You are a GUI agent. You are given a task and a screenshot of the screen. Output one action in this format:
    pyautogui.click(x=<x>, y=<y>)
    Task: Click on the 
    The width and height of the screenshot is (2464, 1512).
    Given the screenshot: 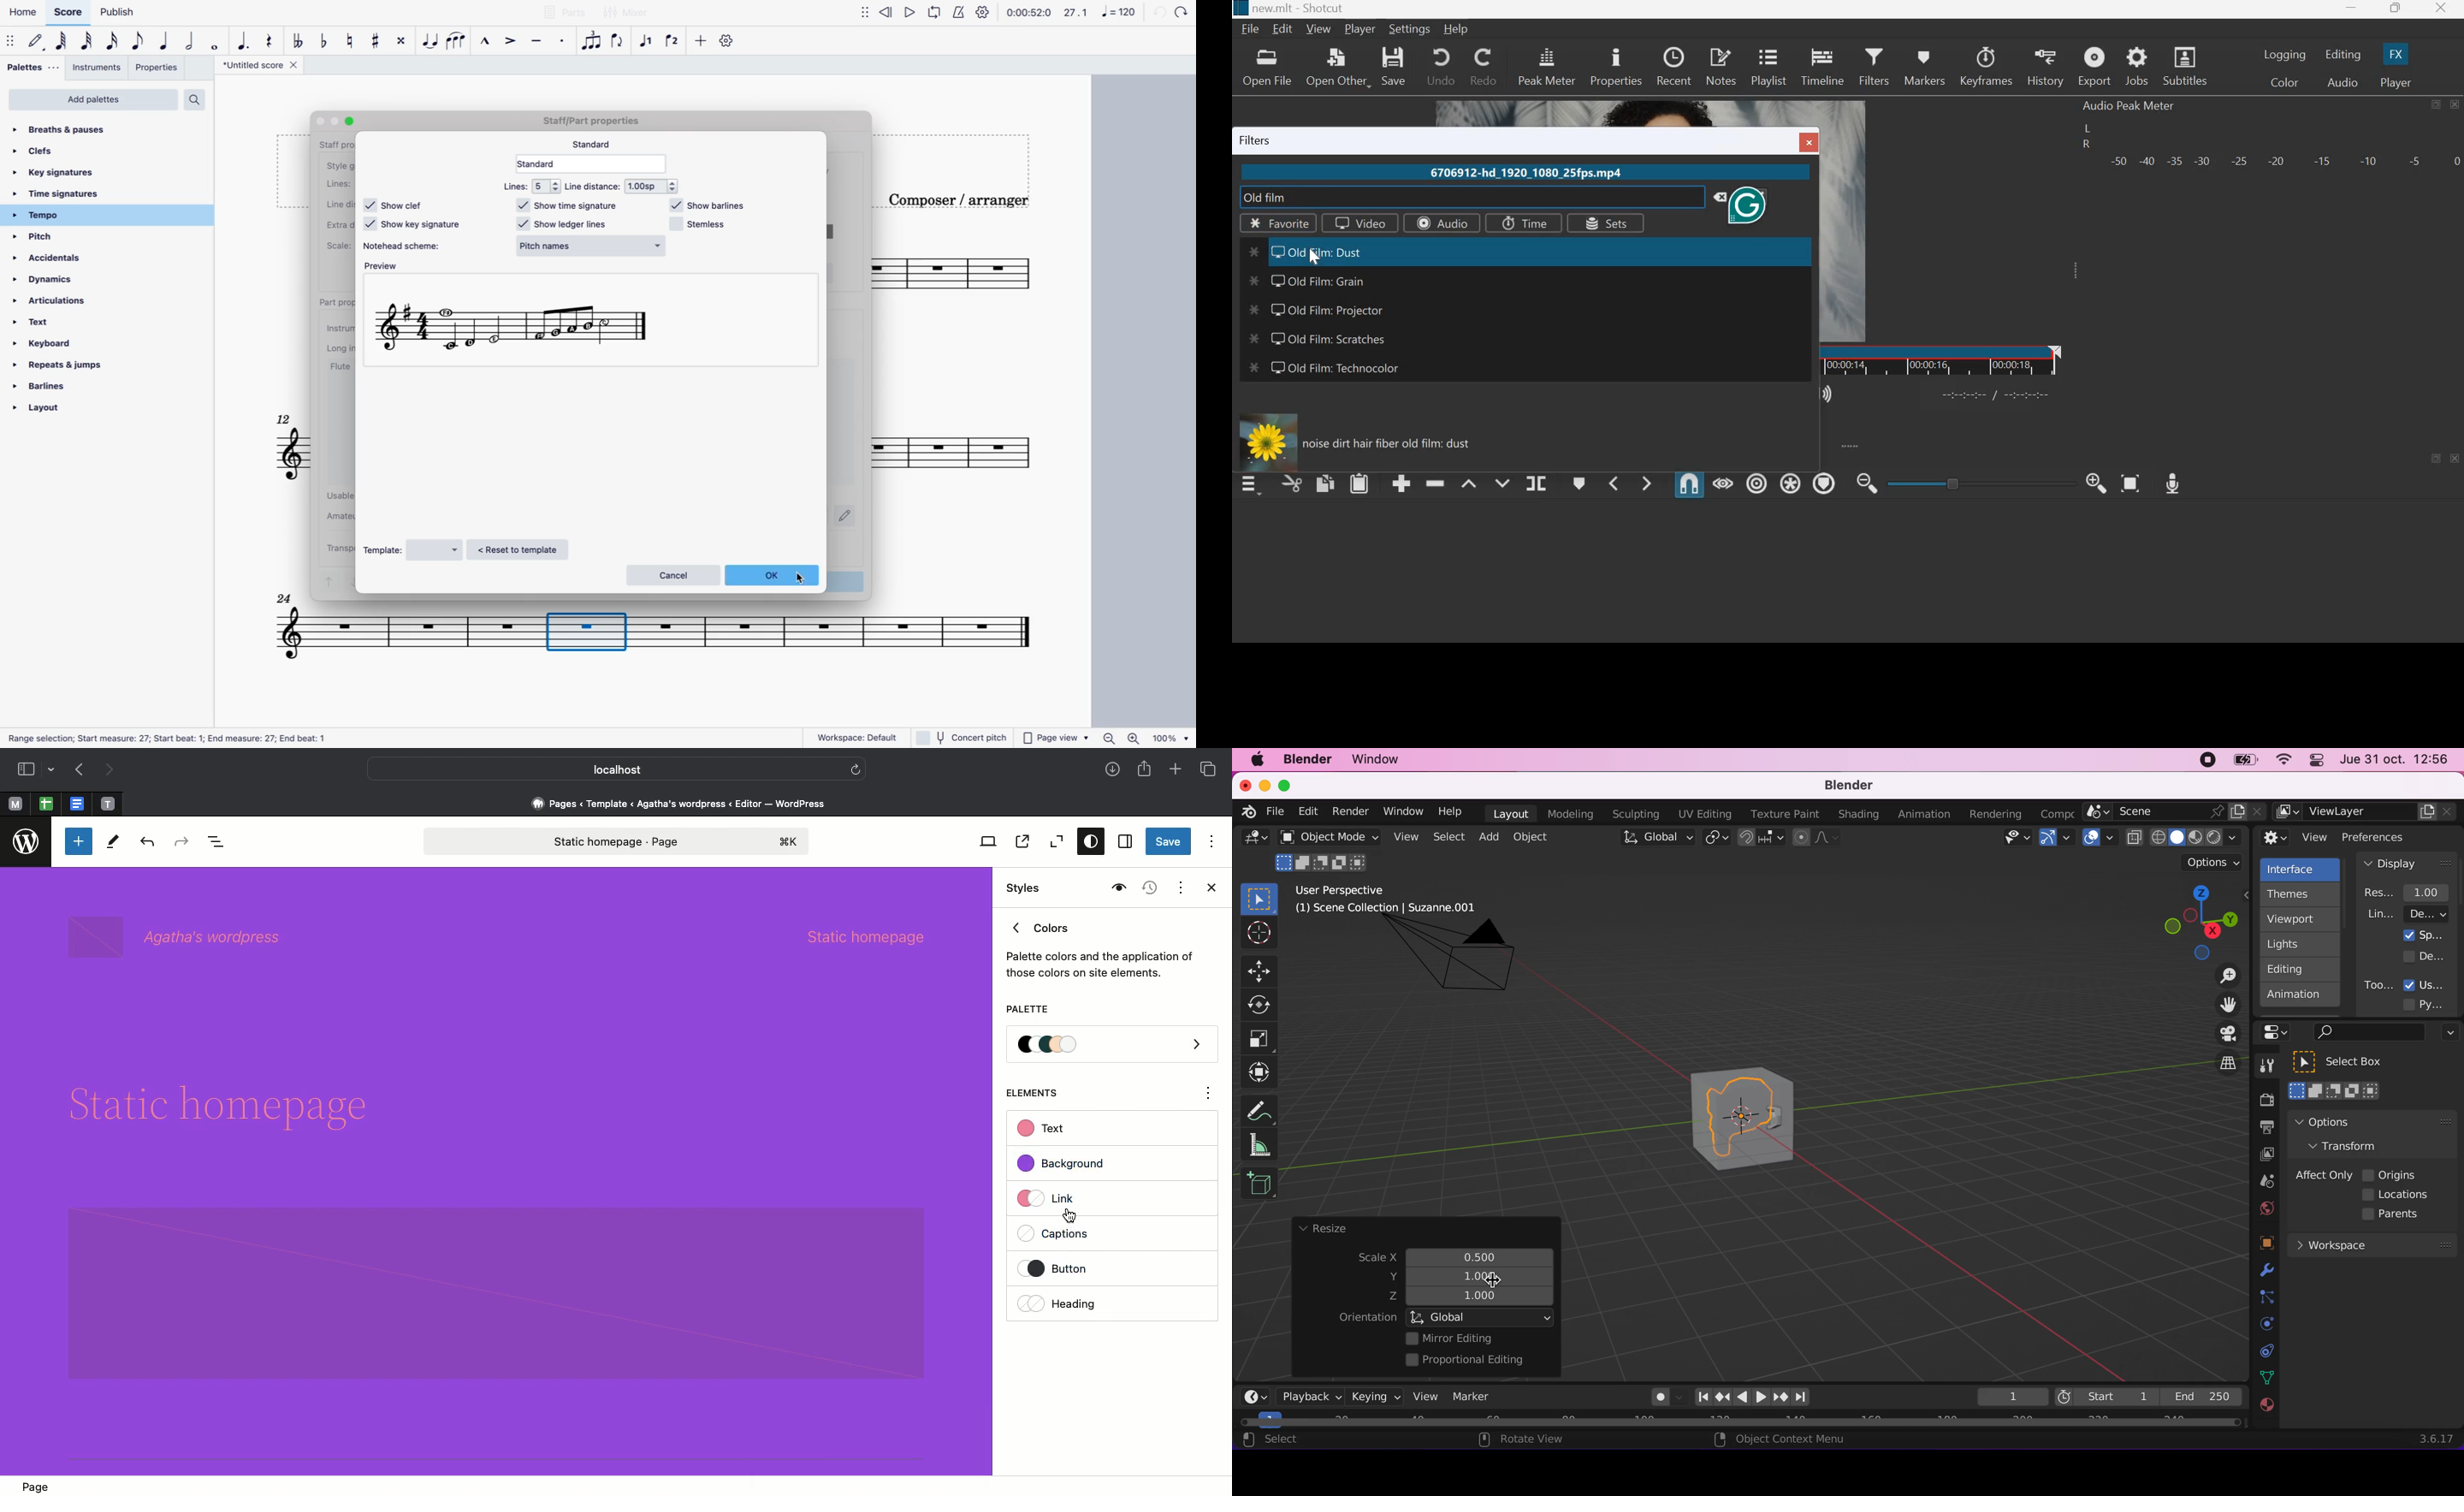 What is the action you would take?
    pyautogui.click(x=284, y=598)
    